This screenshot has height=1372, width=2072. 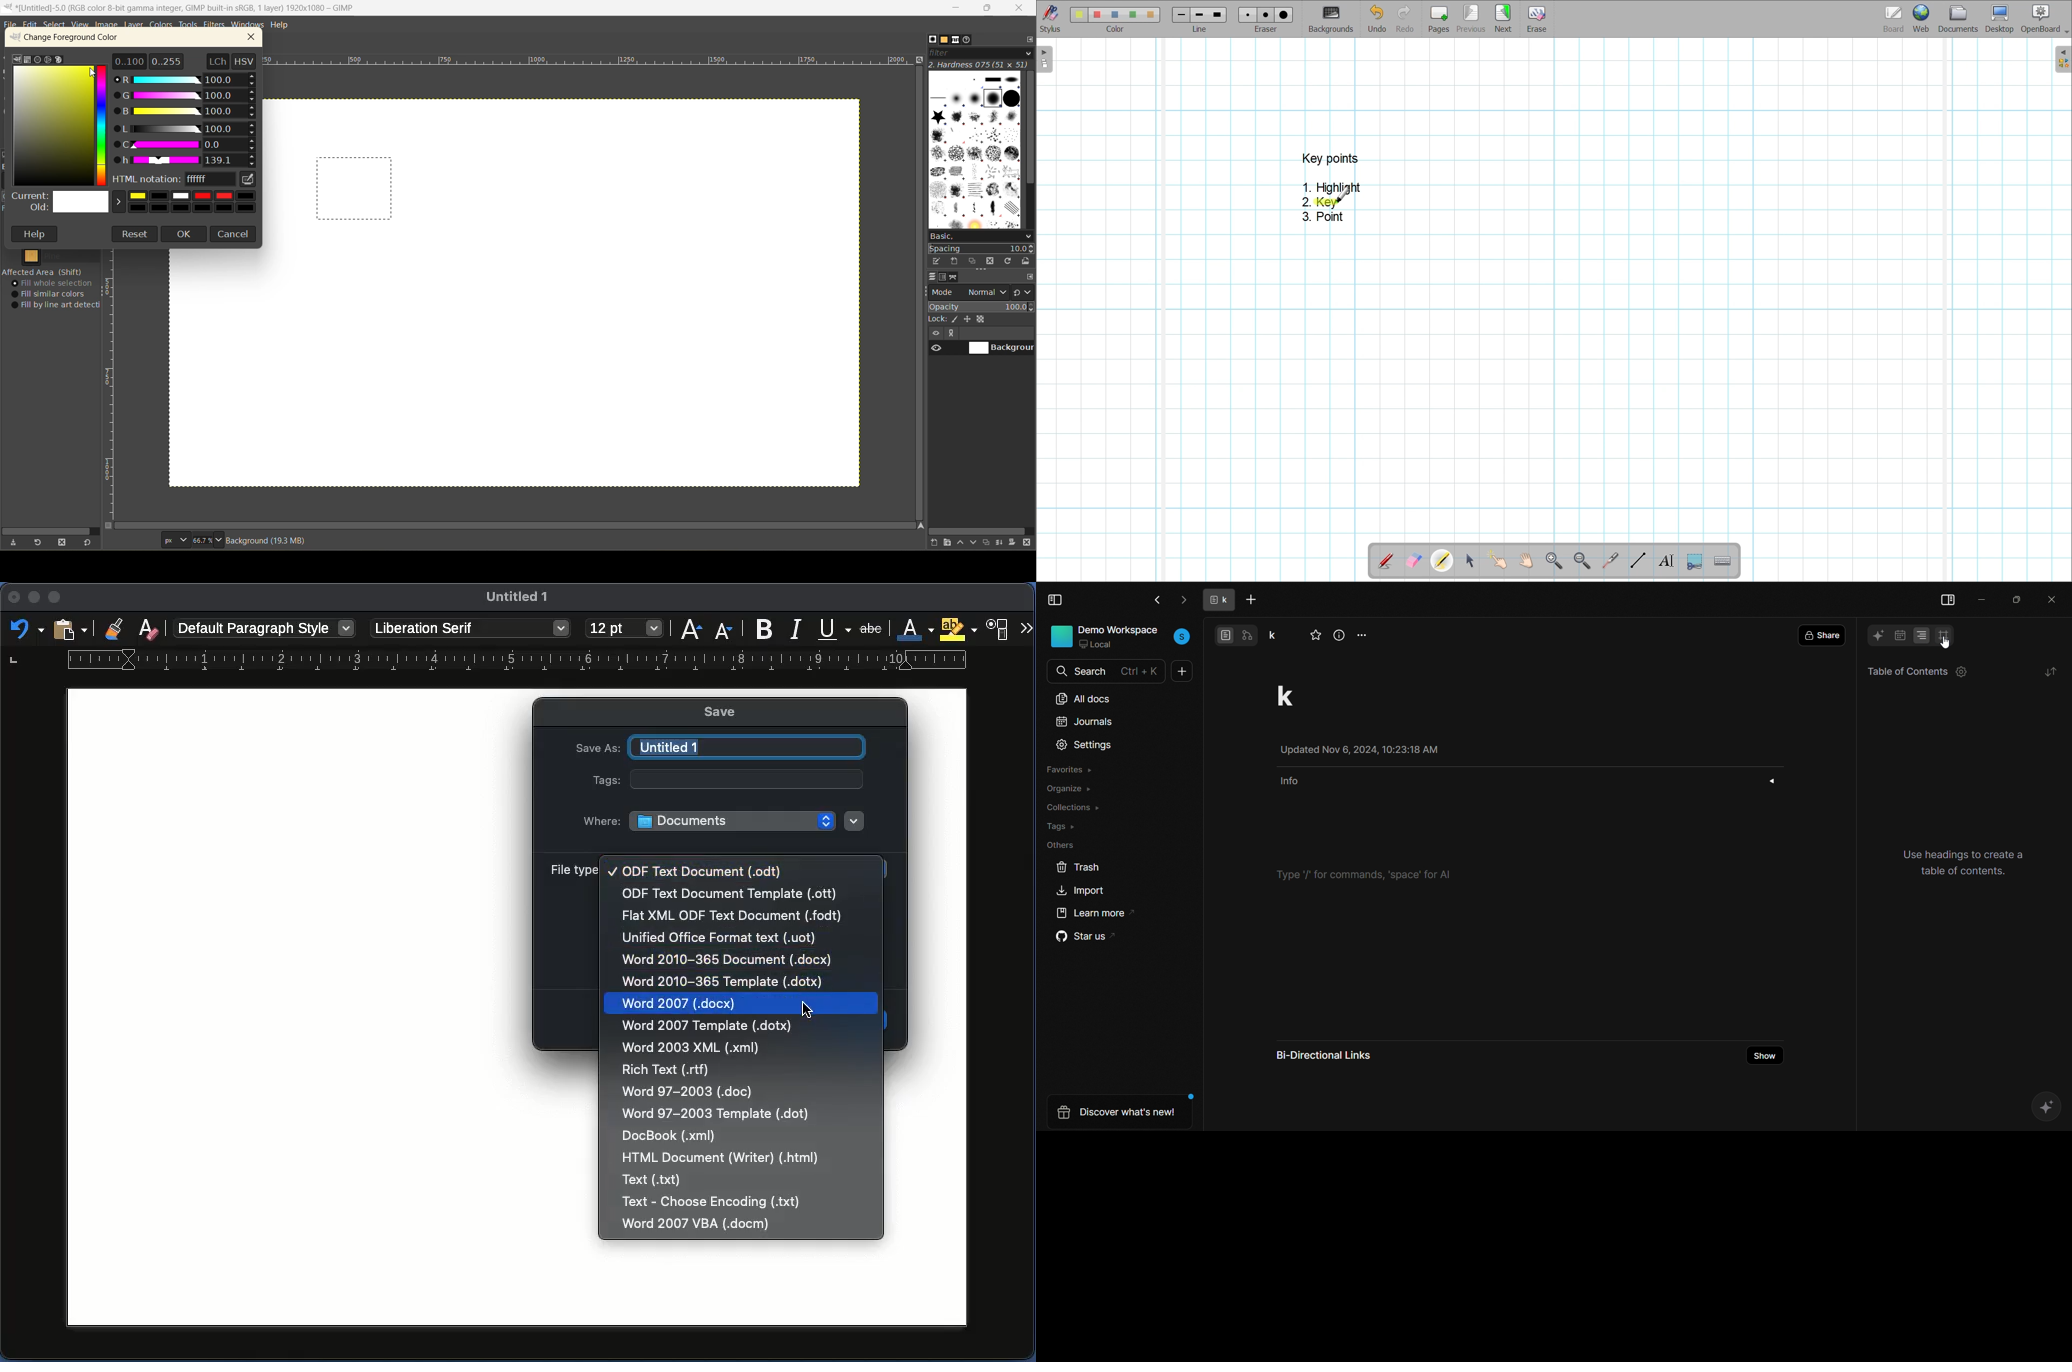 What do you see at coordinates (355, 189) in the screenshot?
I see `shape created` at bounding box center [355, 189].